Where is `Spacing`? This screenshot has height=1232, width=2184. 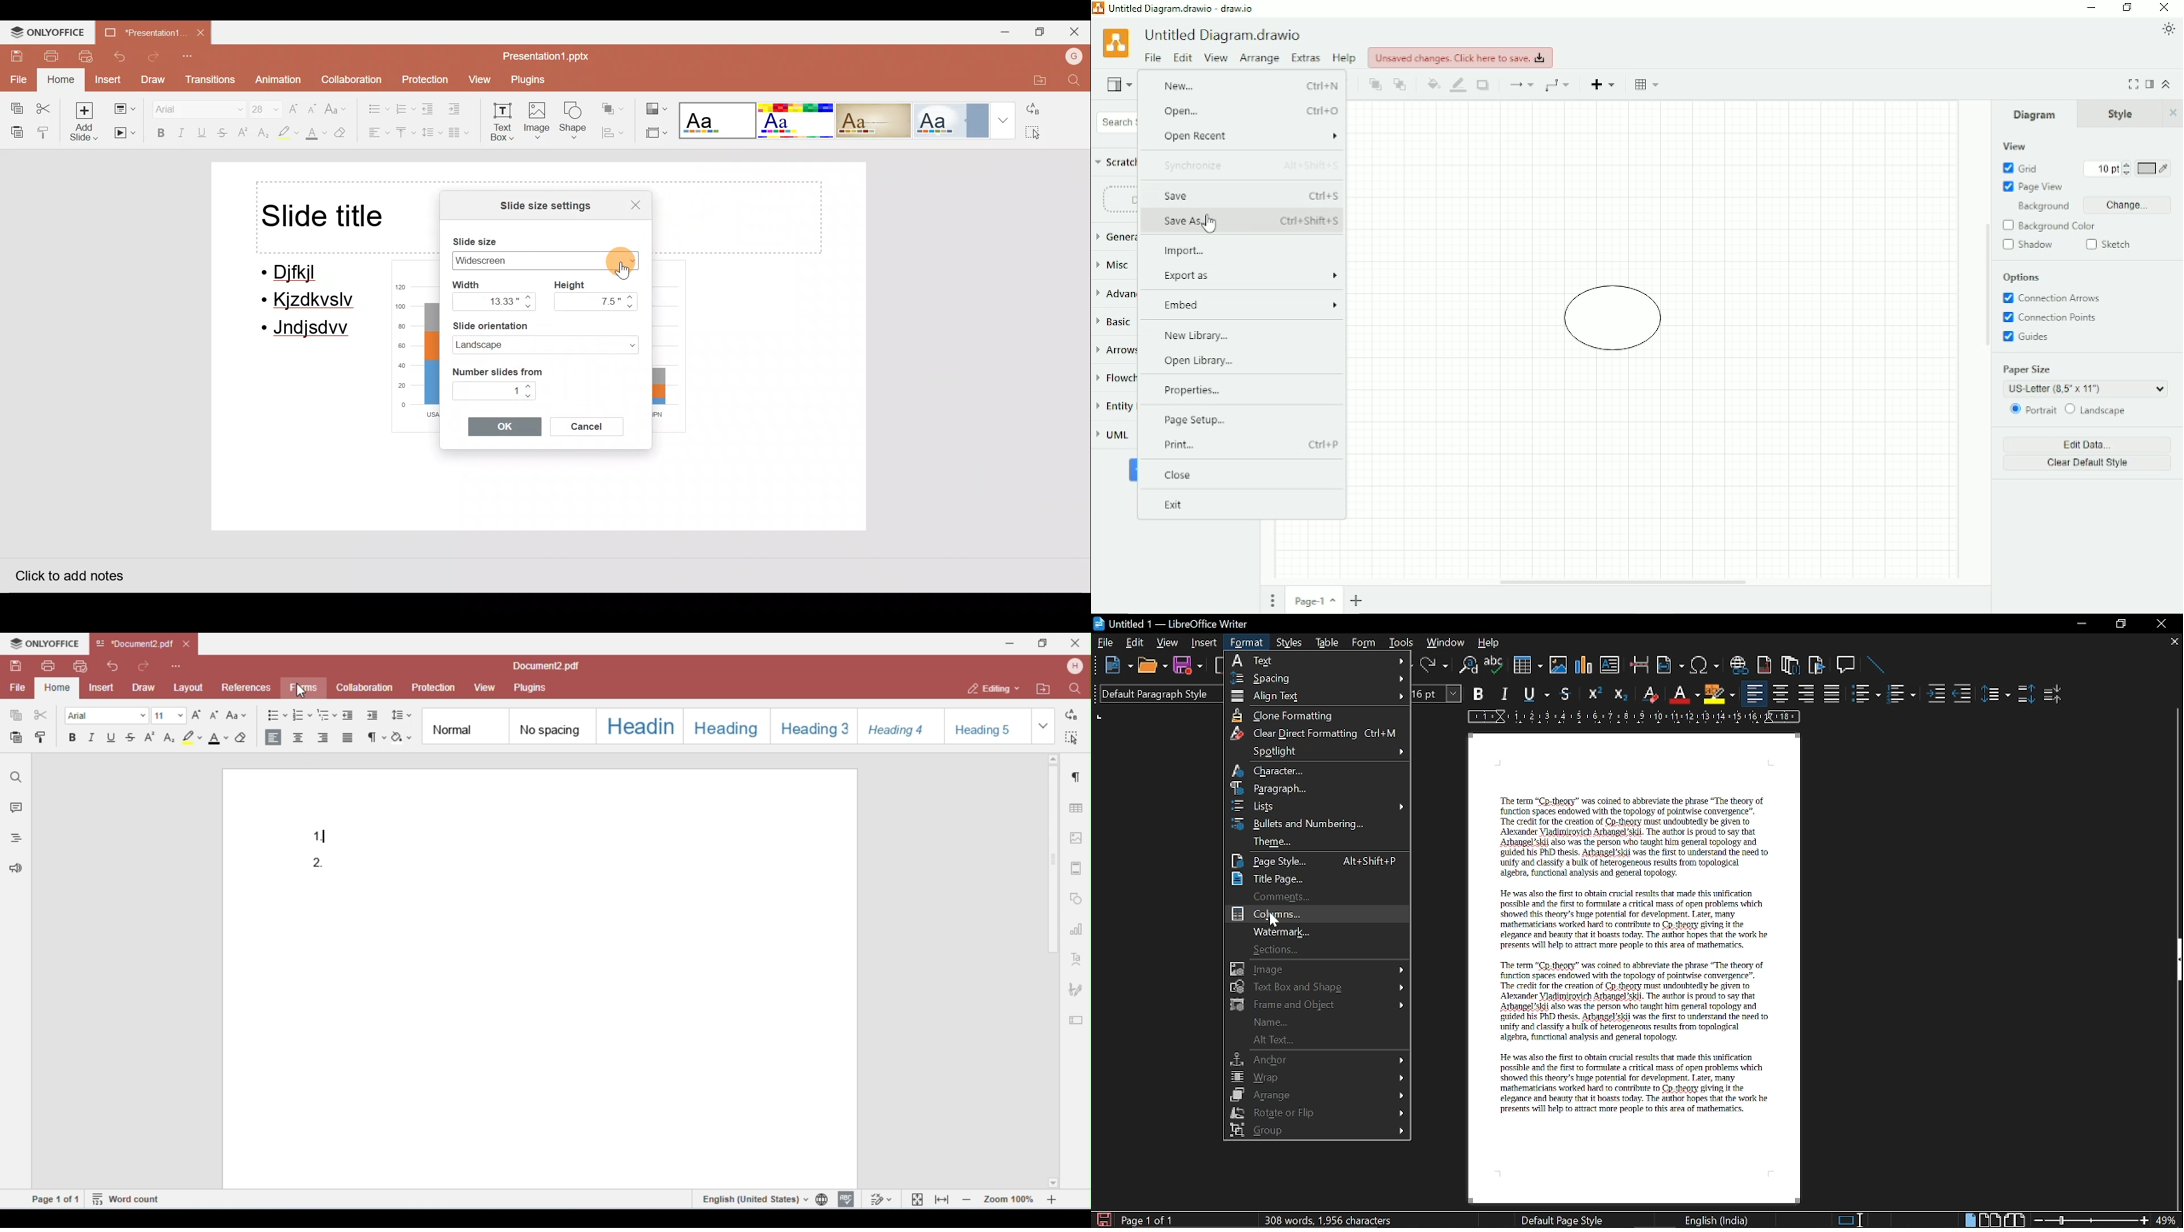 Spacing is located at coordinates (1318, 678).